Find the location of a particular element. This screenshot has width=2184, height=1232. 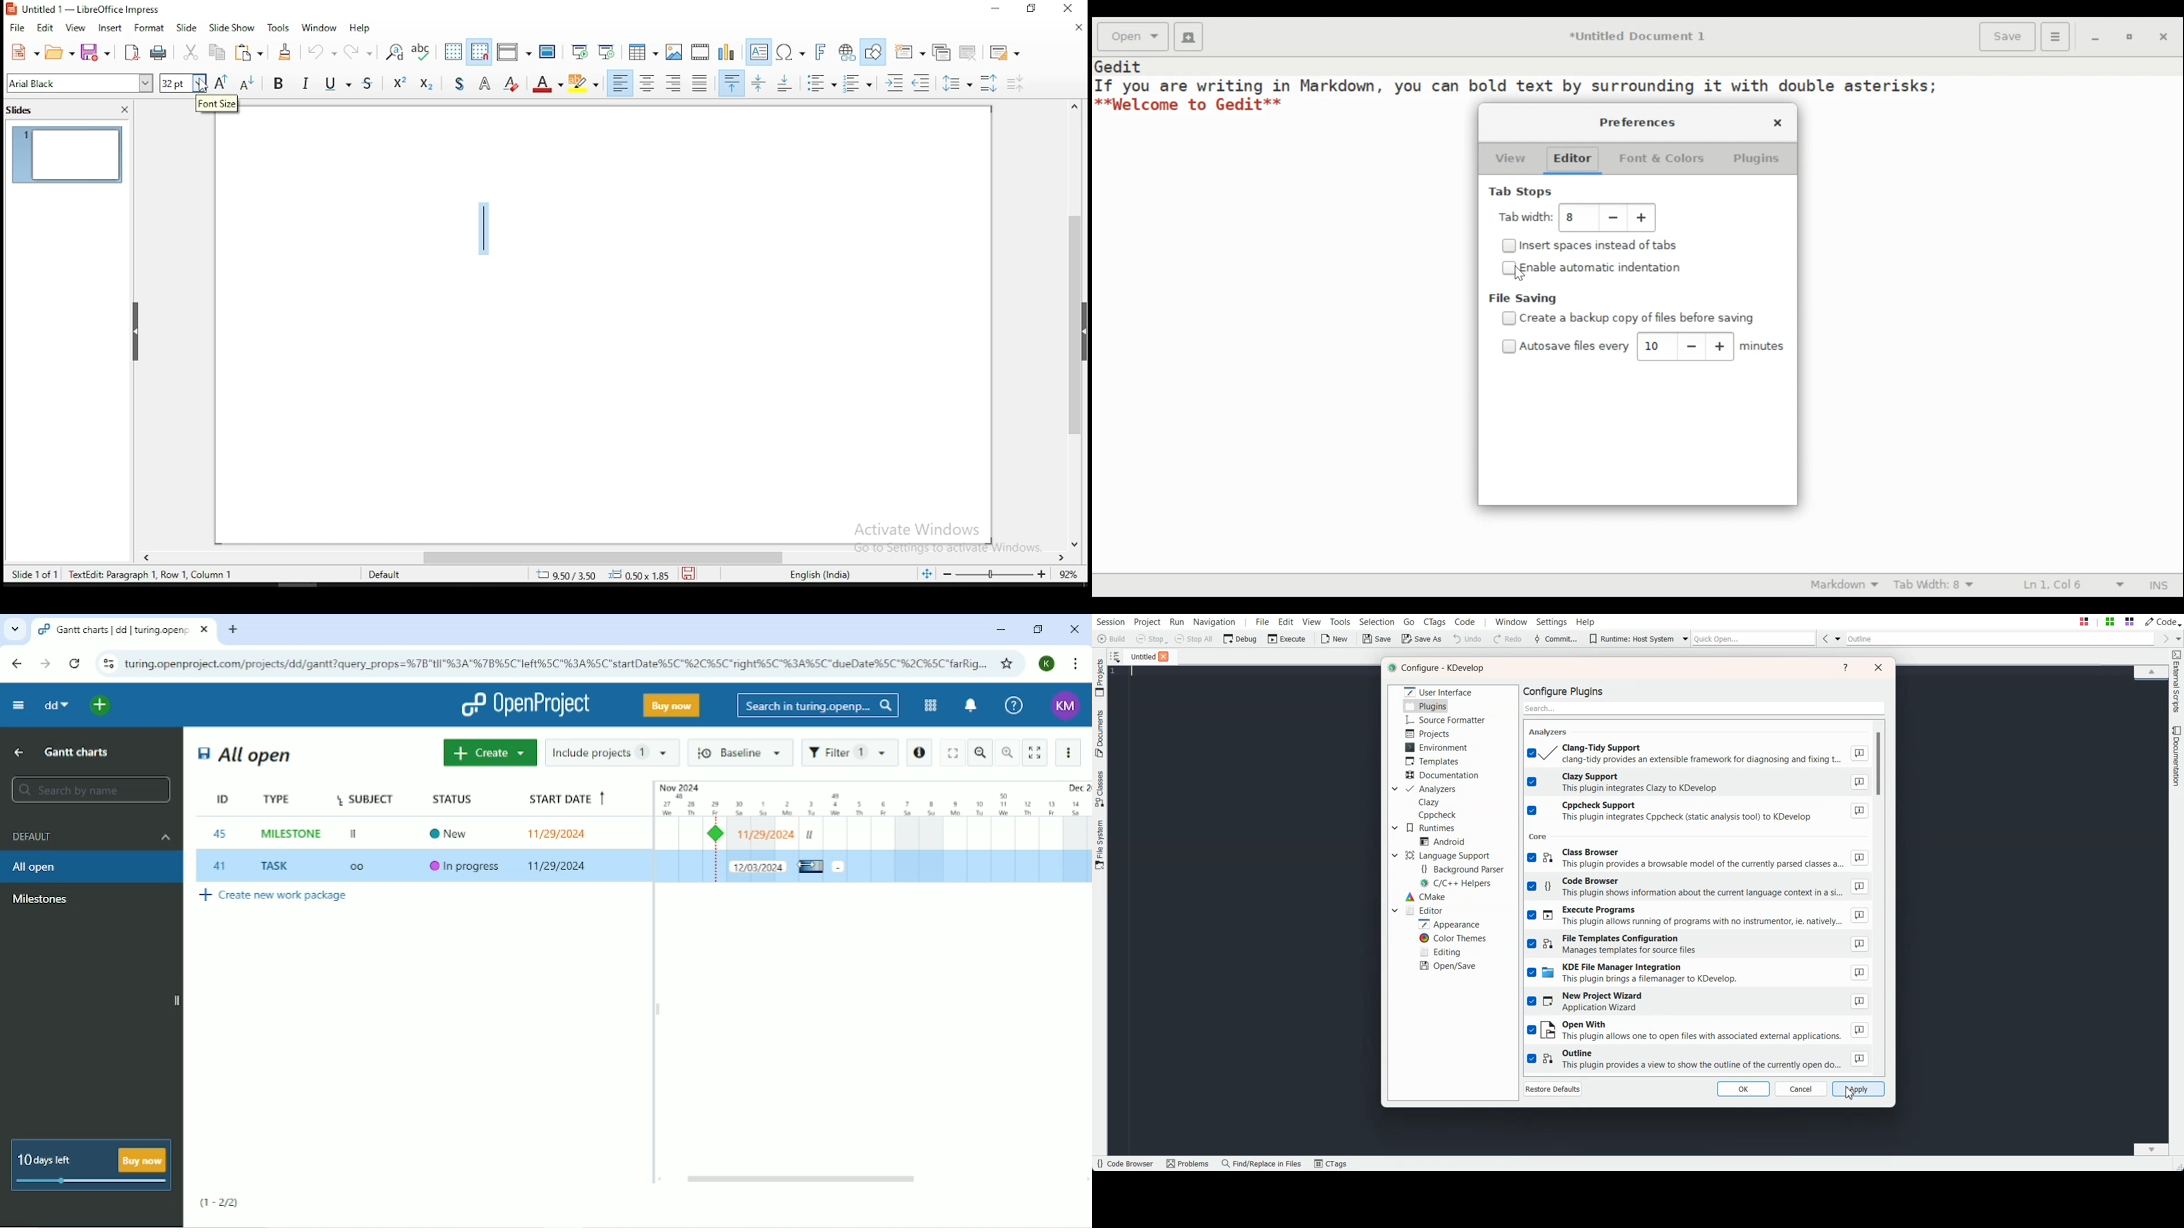

insert audio or video is located at coordinates (702, 50).